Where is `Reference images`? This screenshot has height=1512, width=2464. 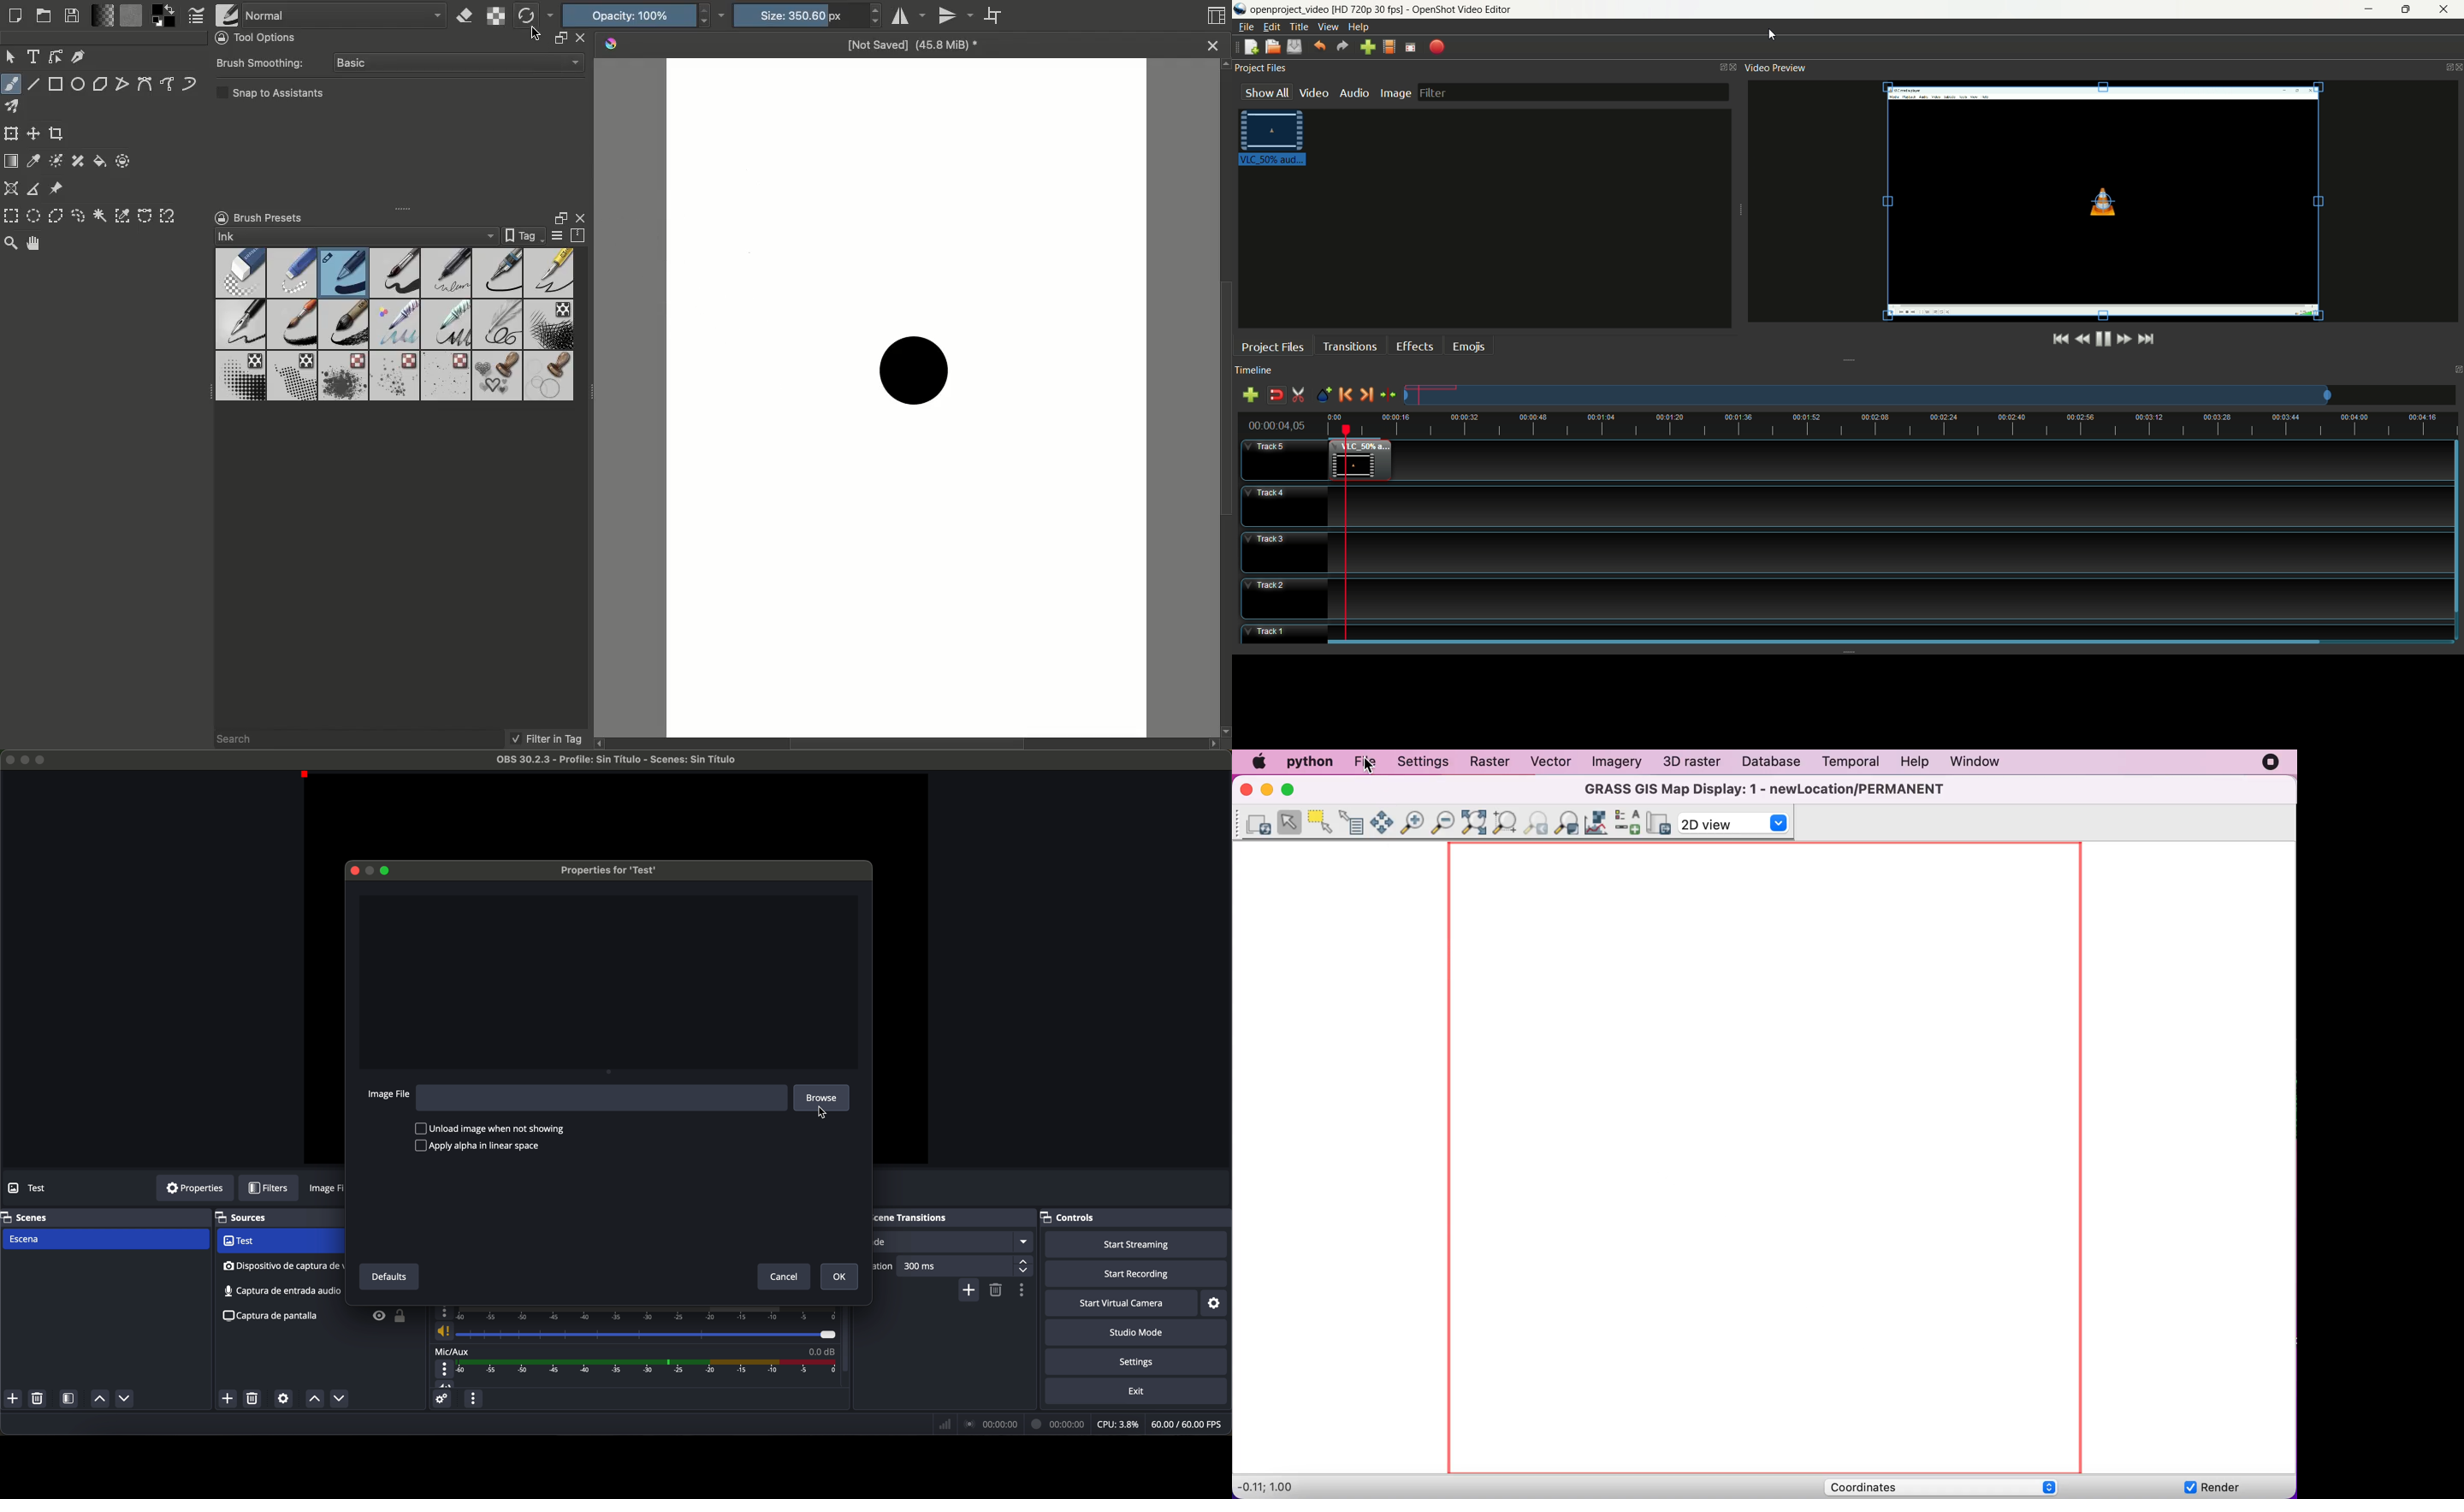
Reference images is located at coordinates (57, 189).